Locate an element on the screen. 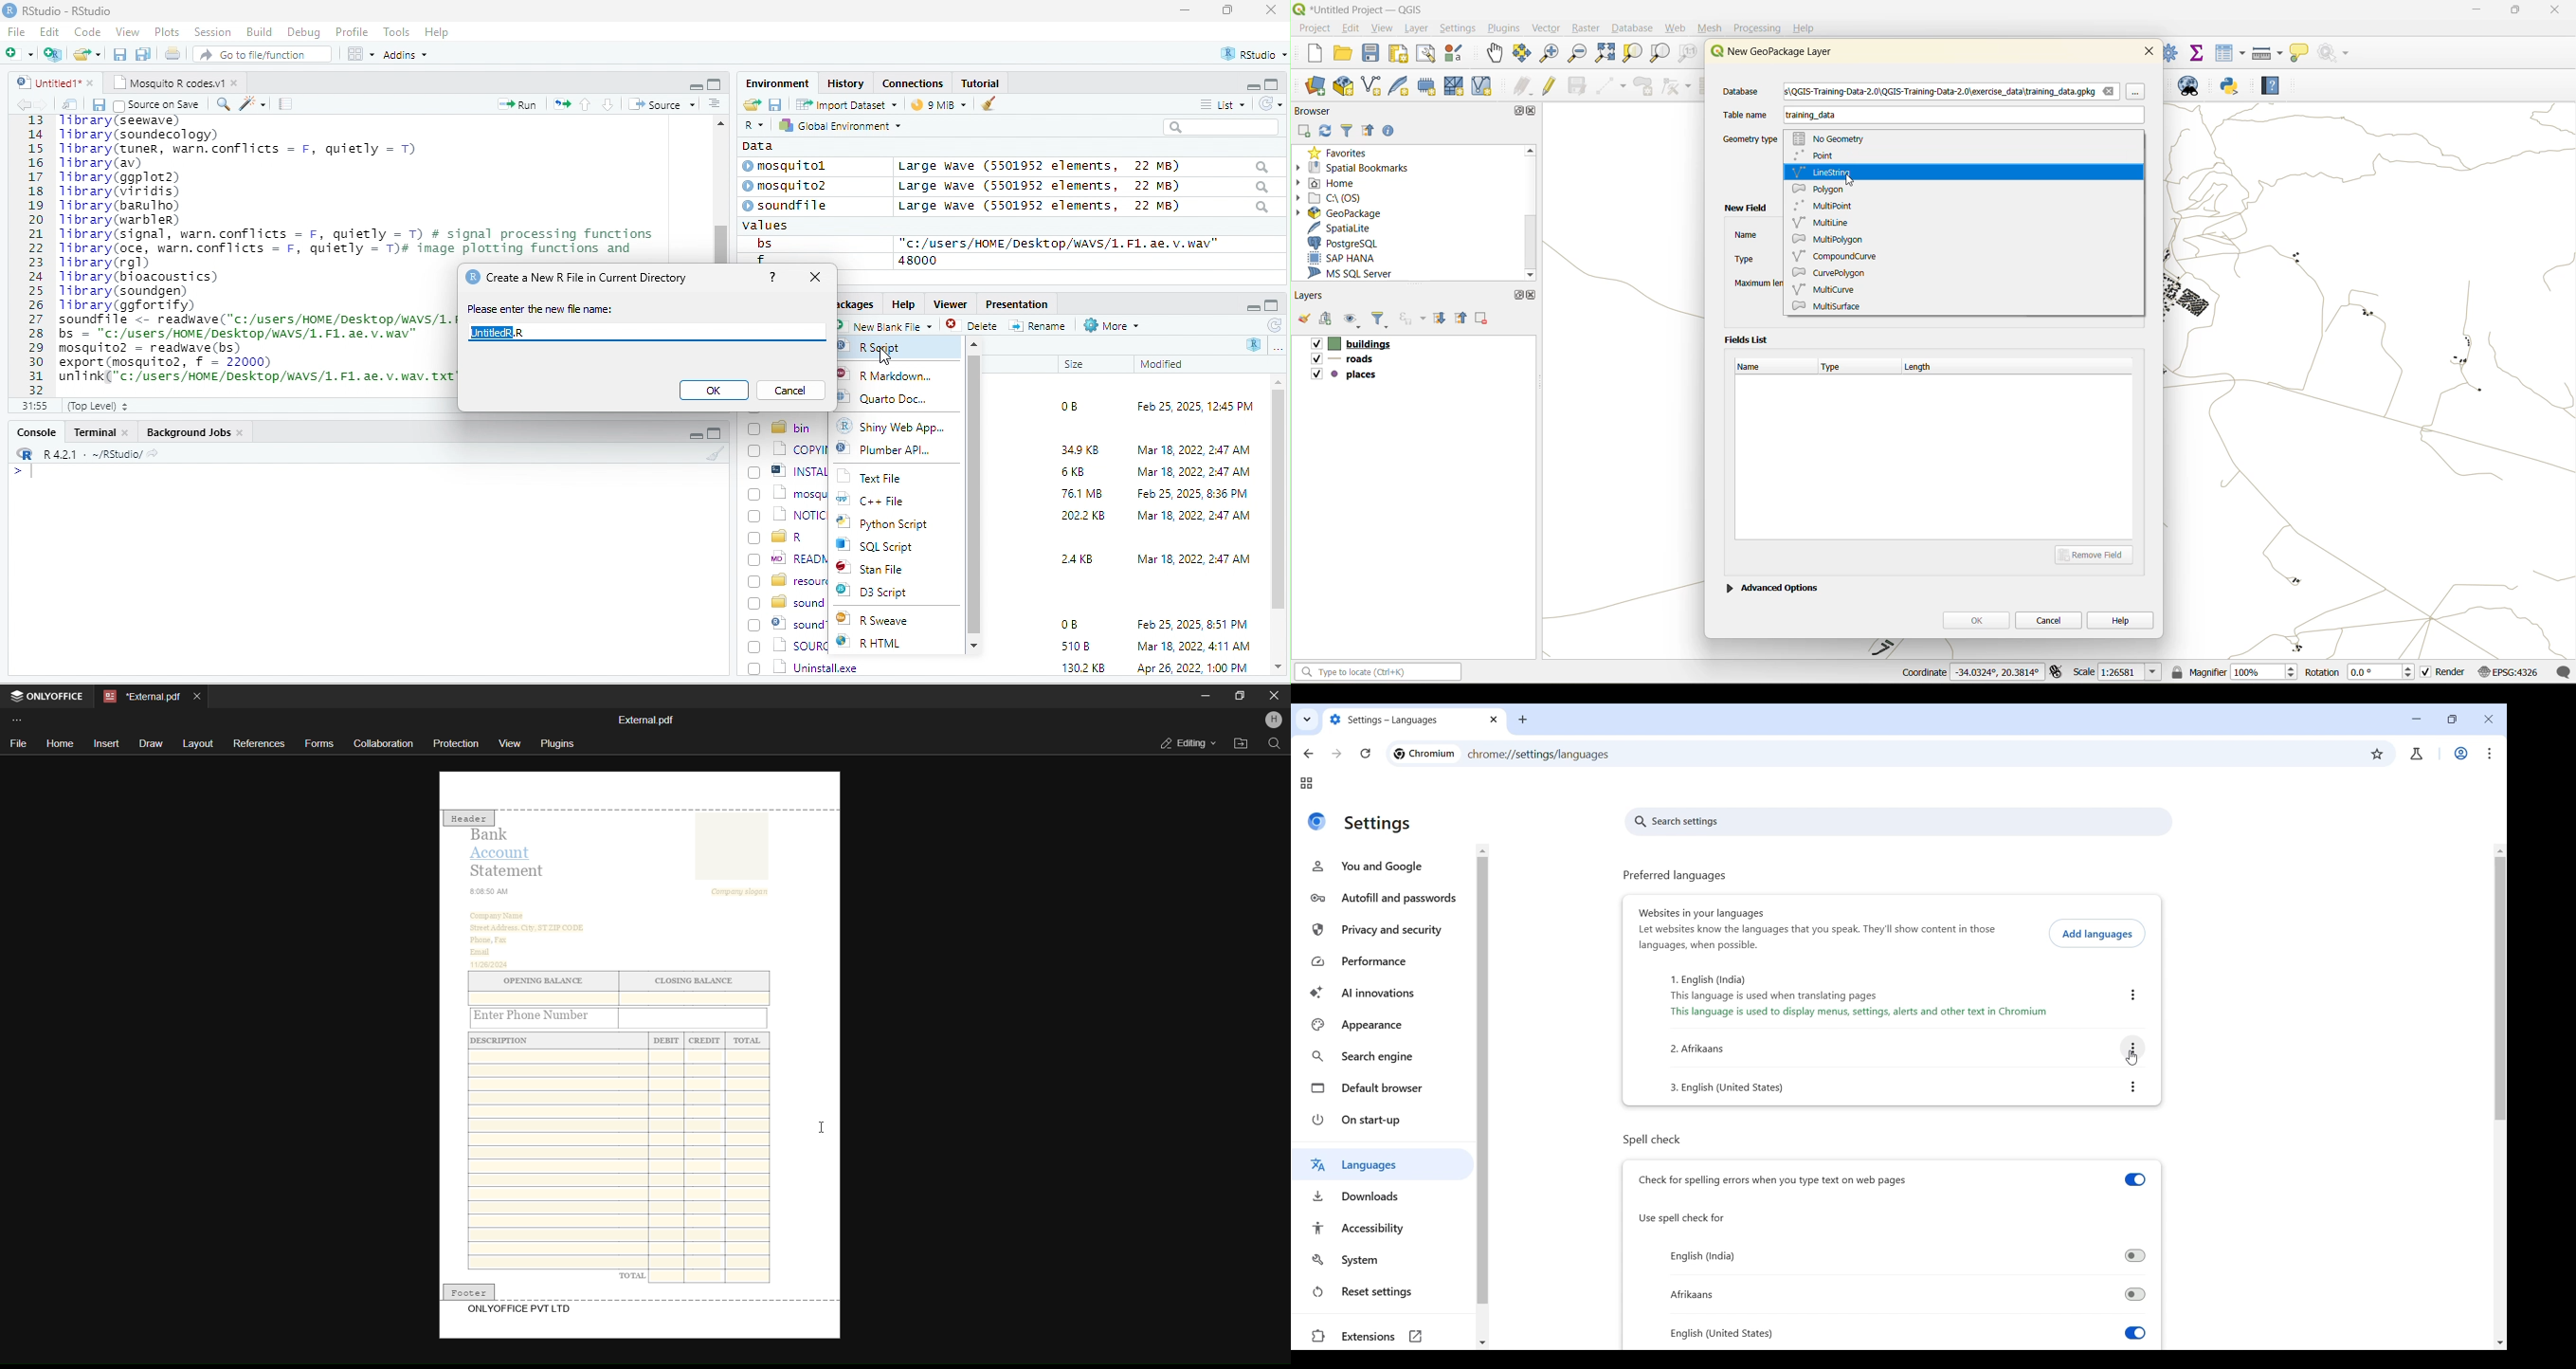 The height and width of the screenshot is (1372, 2576). Quarto Doc... is located at coordinates (898, 400).